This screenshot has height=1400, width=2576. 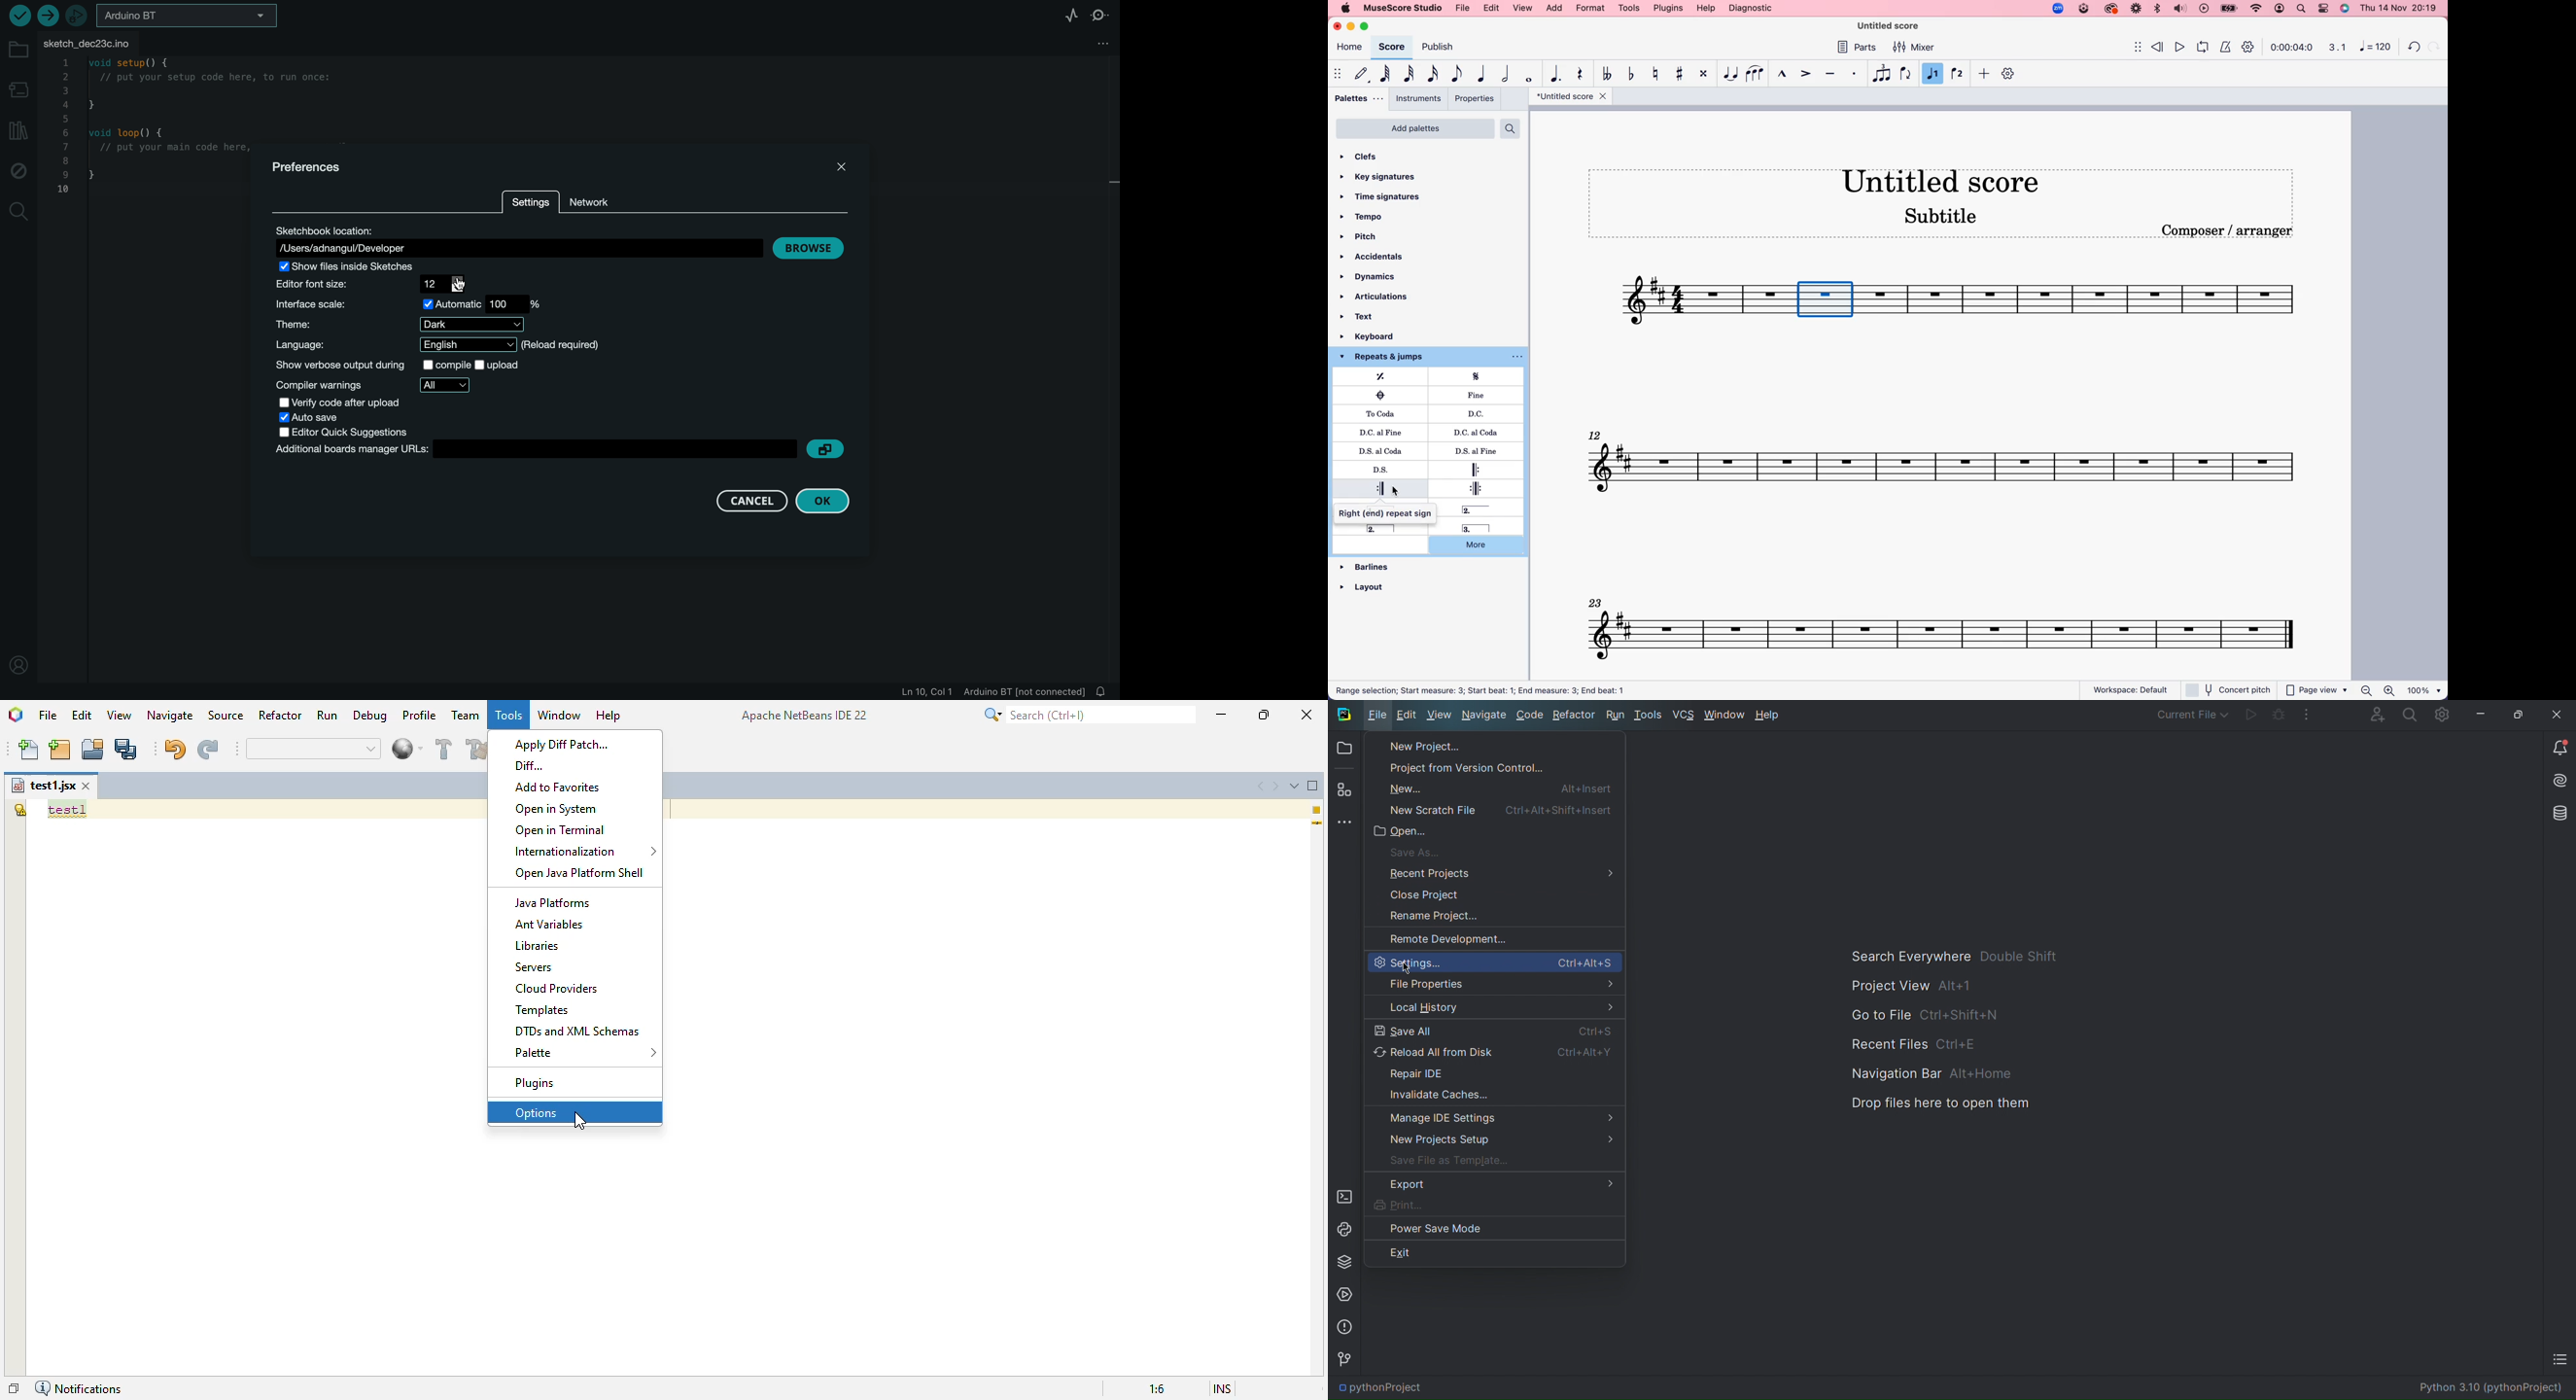 What do you see at coordinates (1894, 26) in the screenshot?
I see `score name` at bounding box center [1894, 26].